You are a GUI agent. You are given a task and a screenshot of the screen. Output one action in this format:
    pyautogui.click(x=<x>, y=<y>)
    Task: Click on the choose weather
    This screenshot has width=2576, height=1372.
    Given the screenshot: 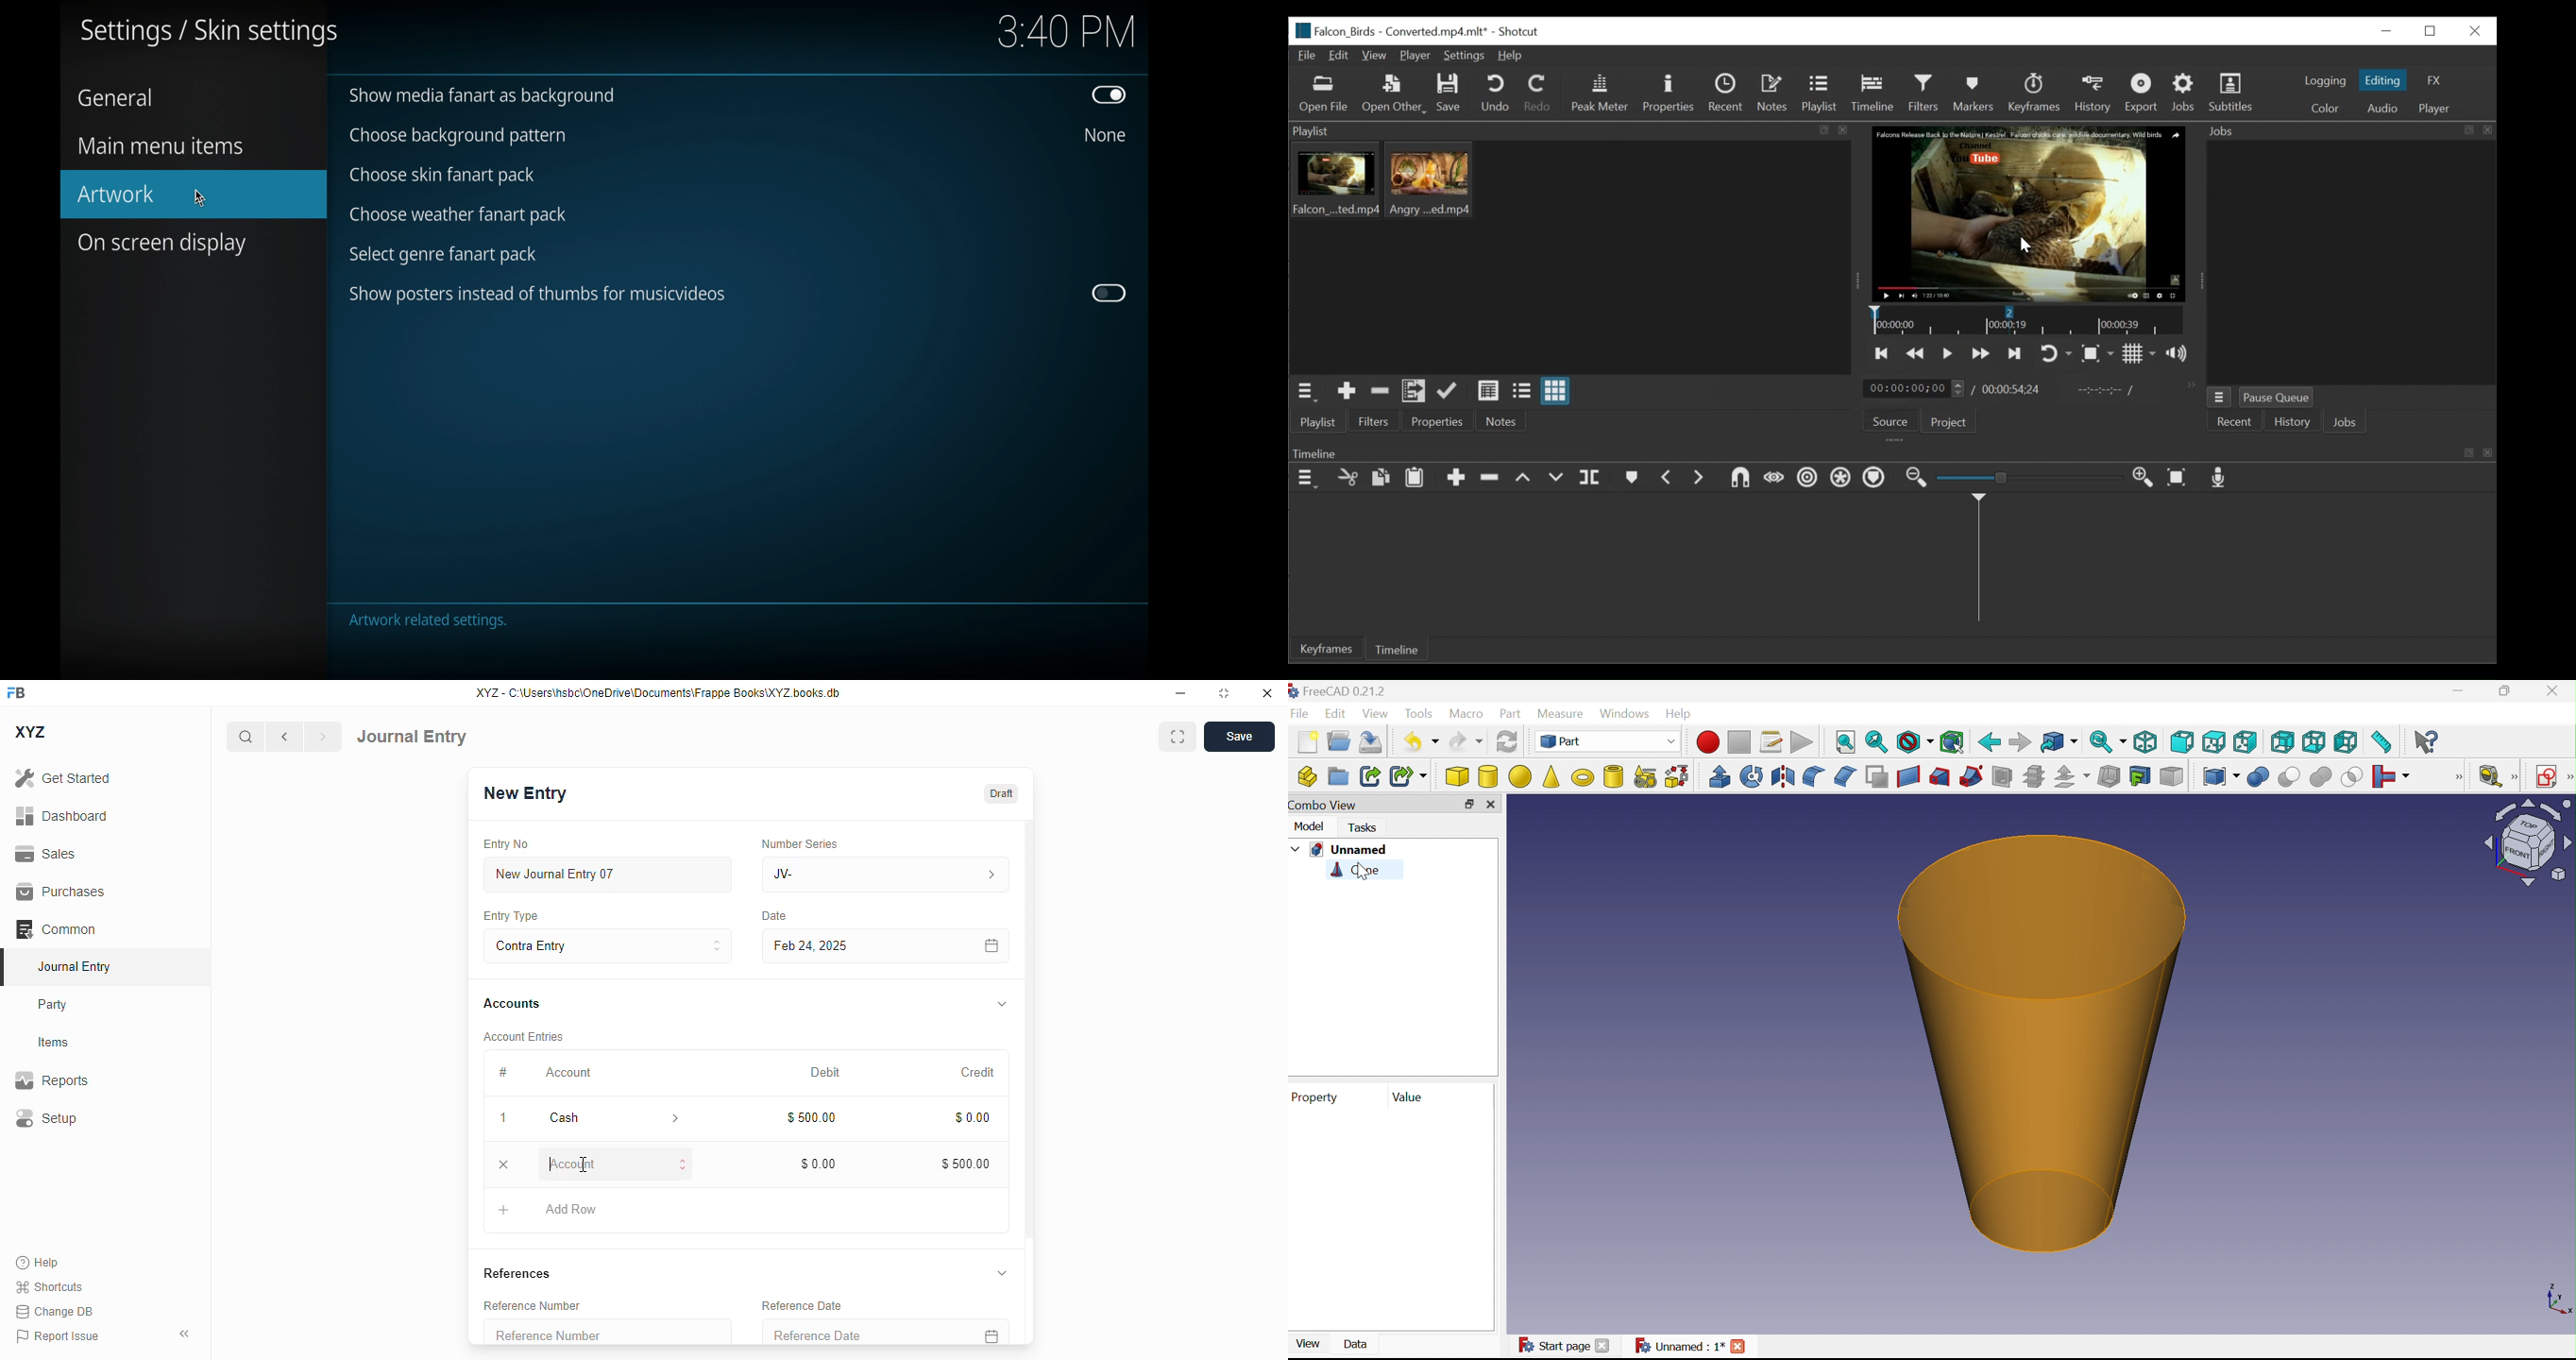 What is the action you would take?
    pyautogui.click(x=457, y=214)
    